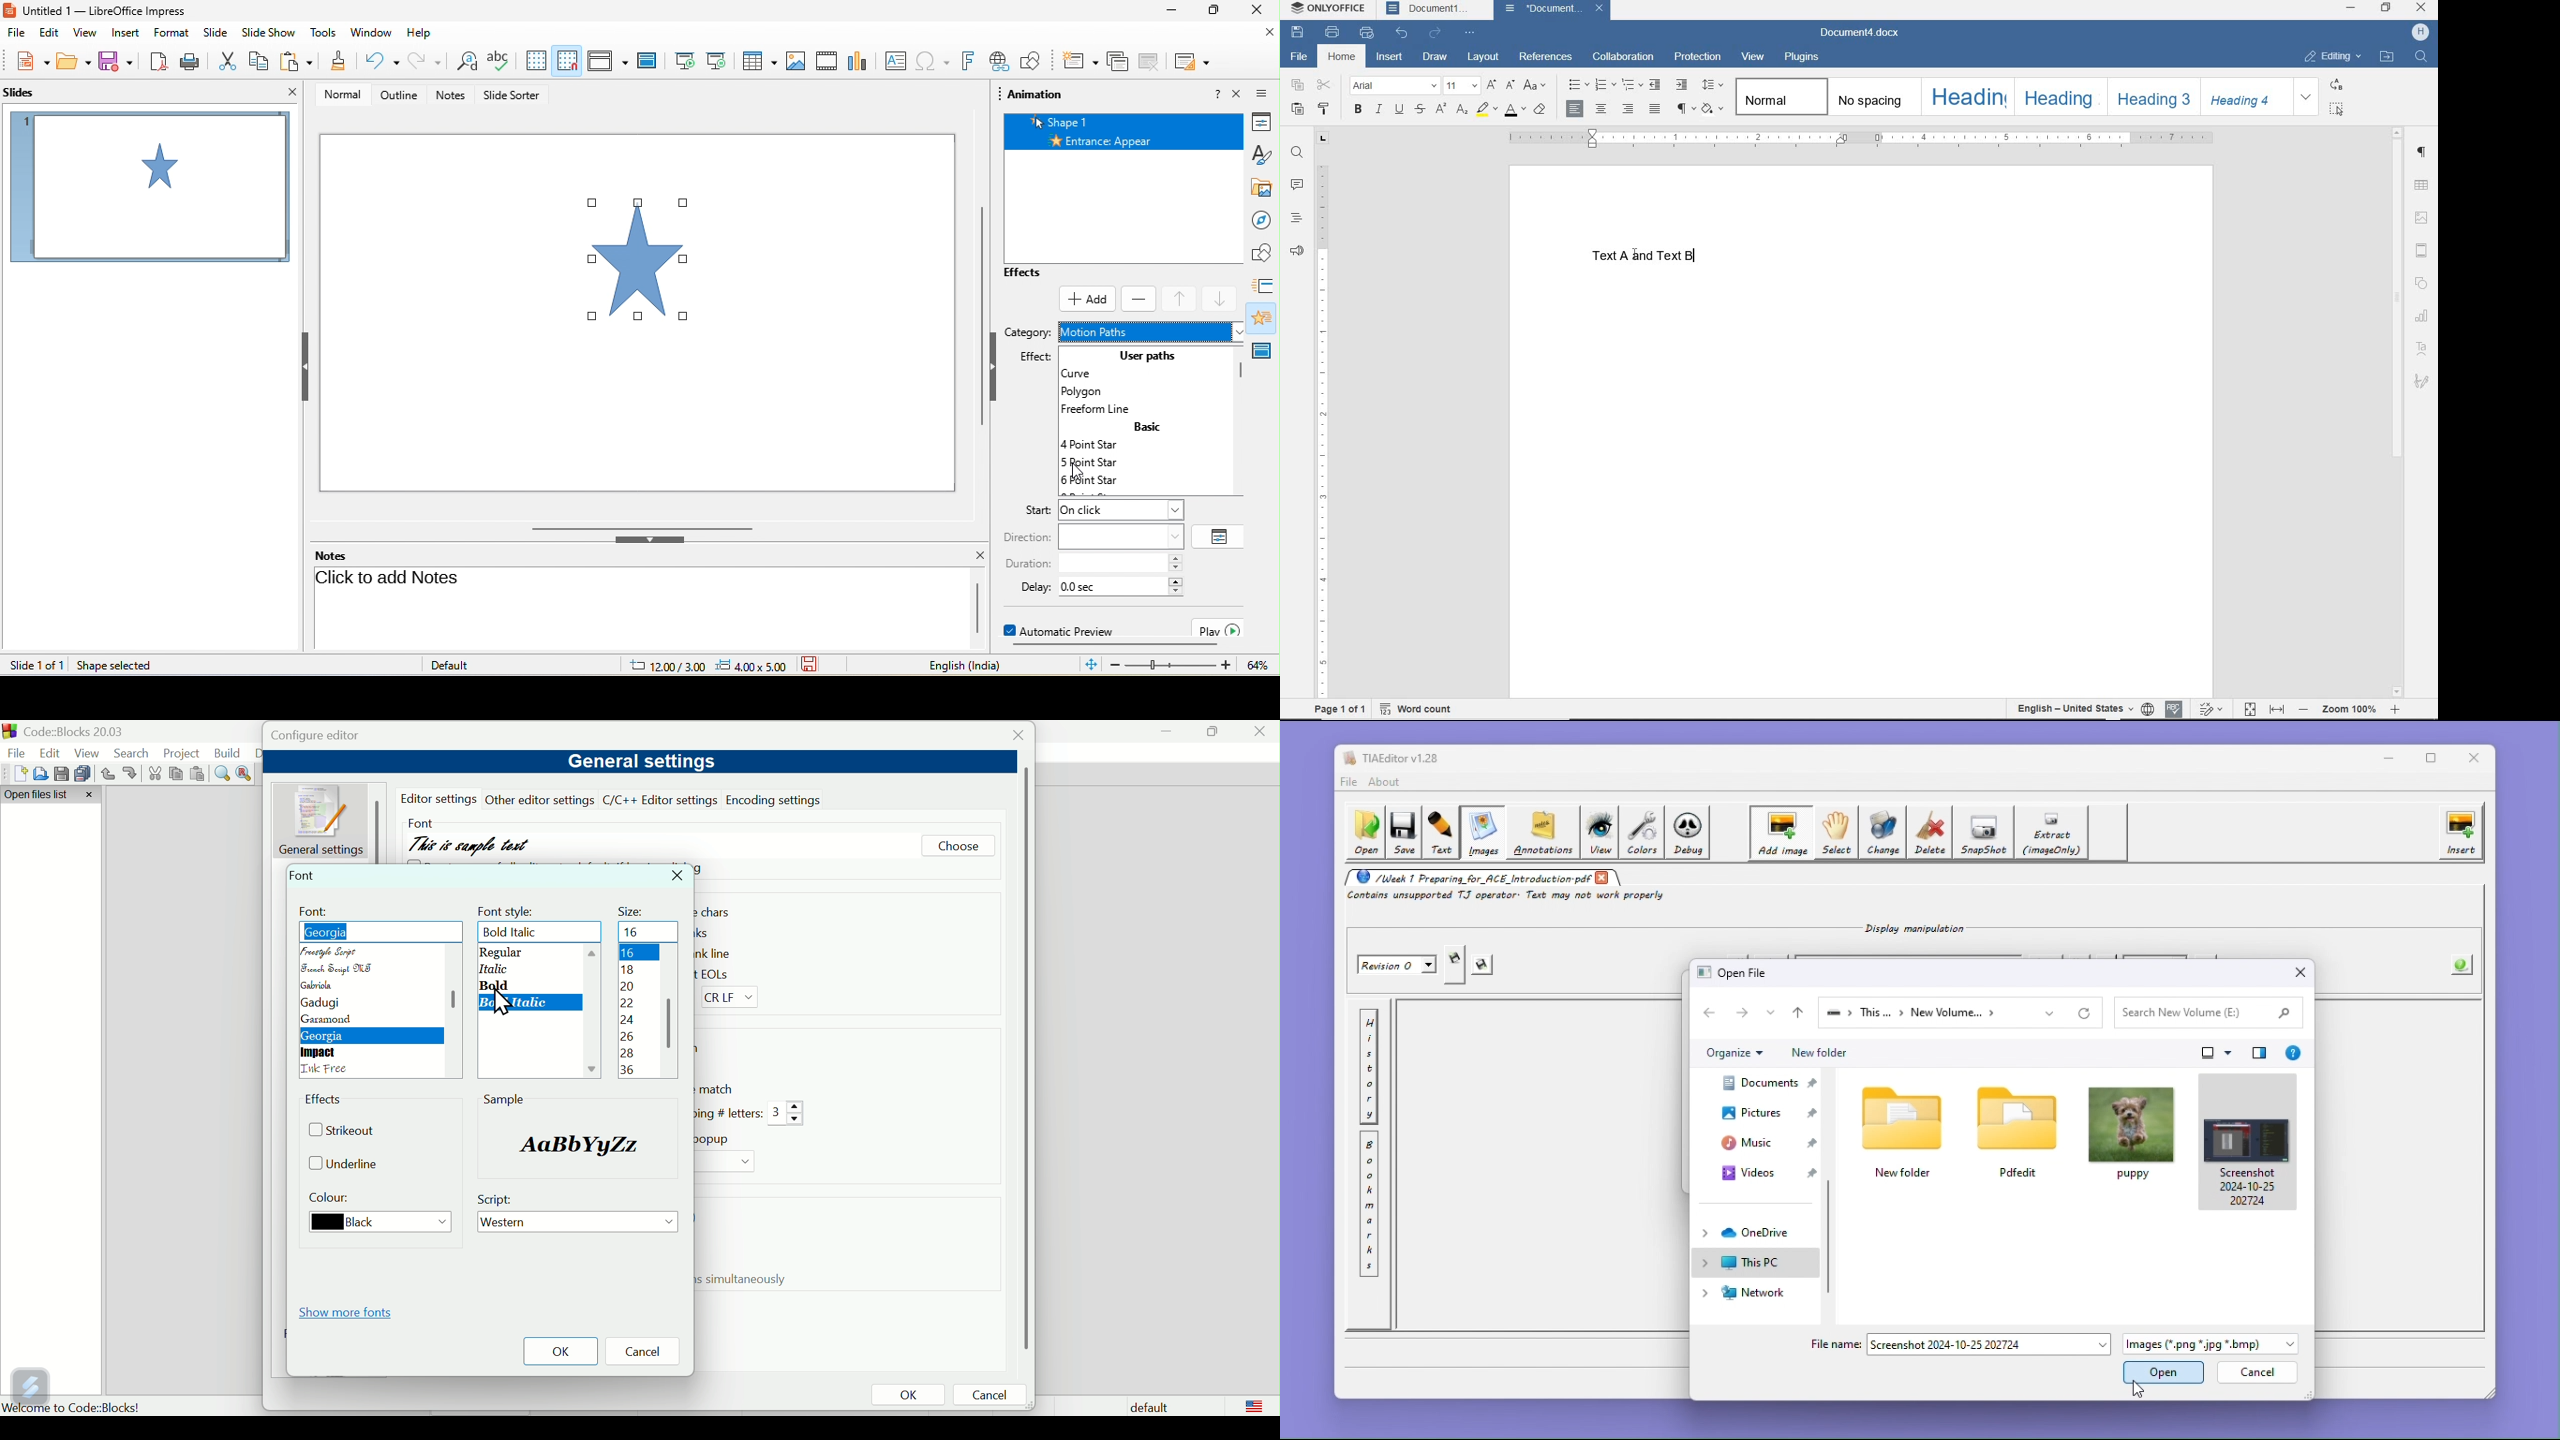  What do you see at coordinates (453, 96) in the screenshot?
I see `notes` at bounding box center [453, 96].